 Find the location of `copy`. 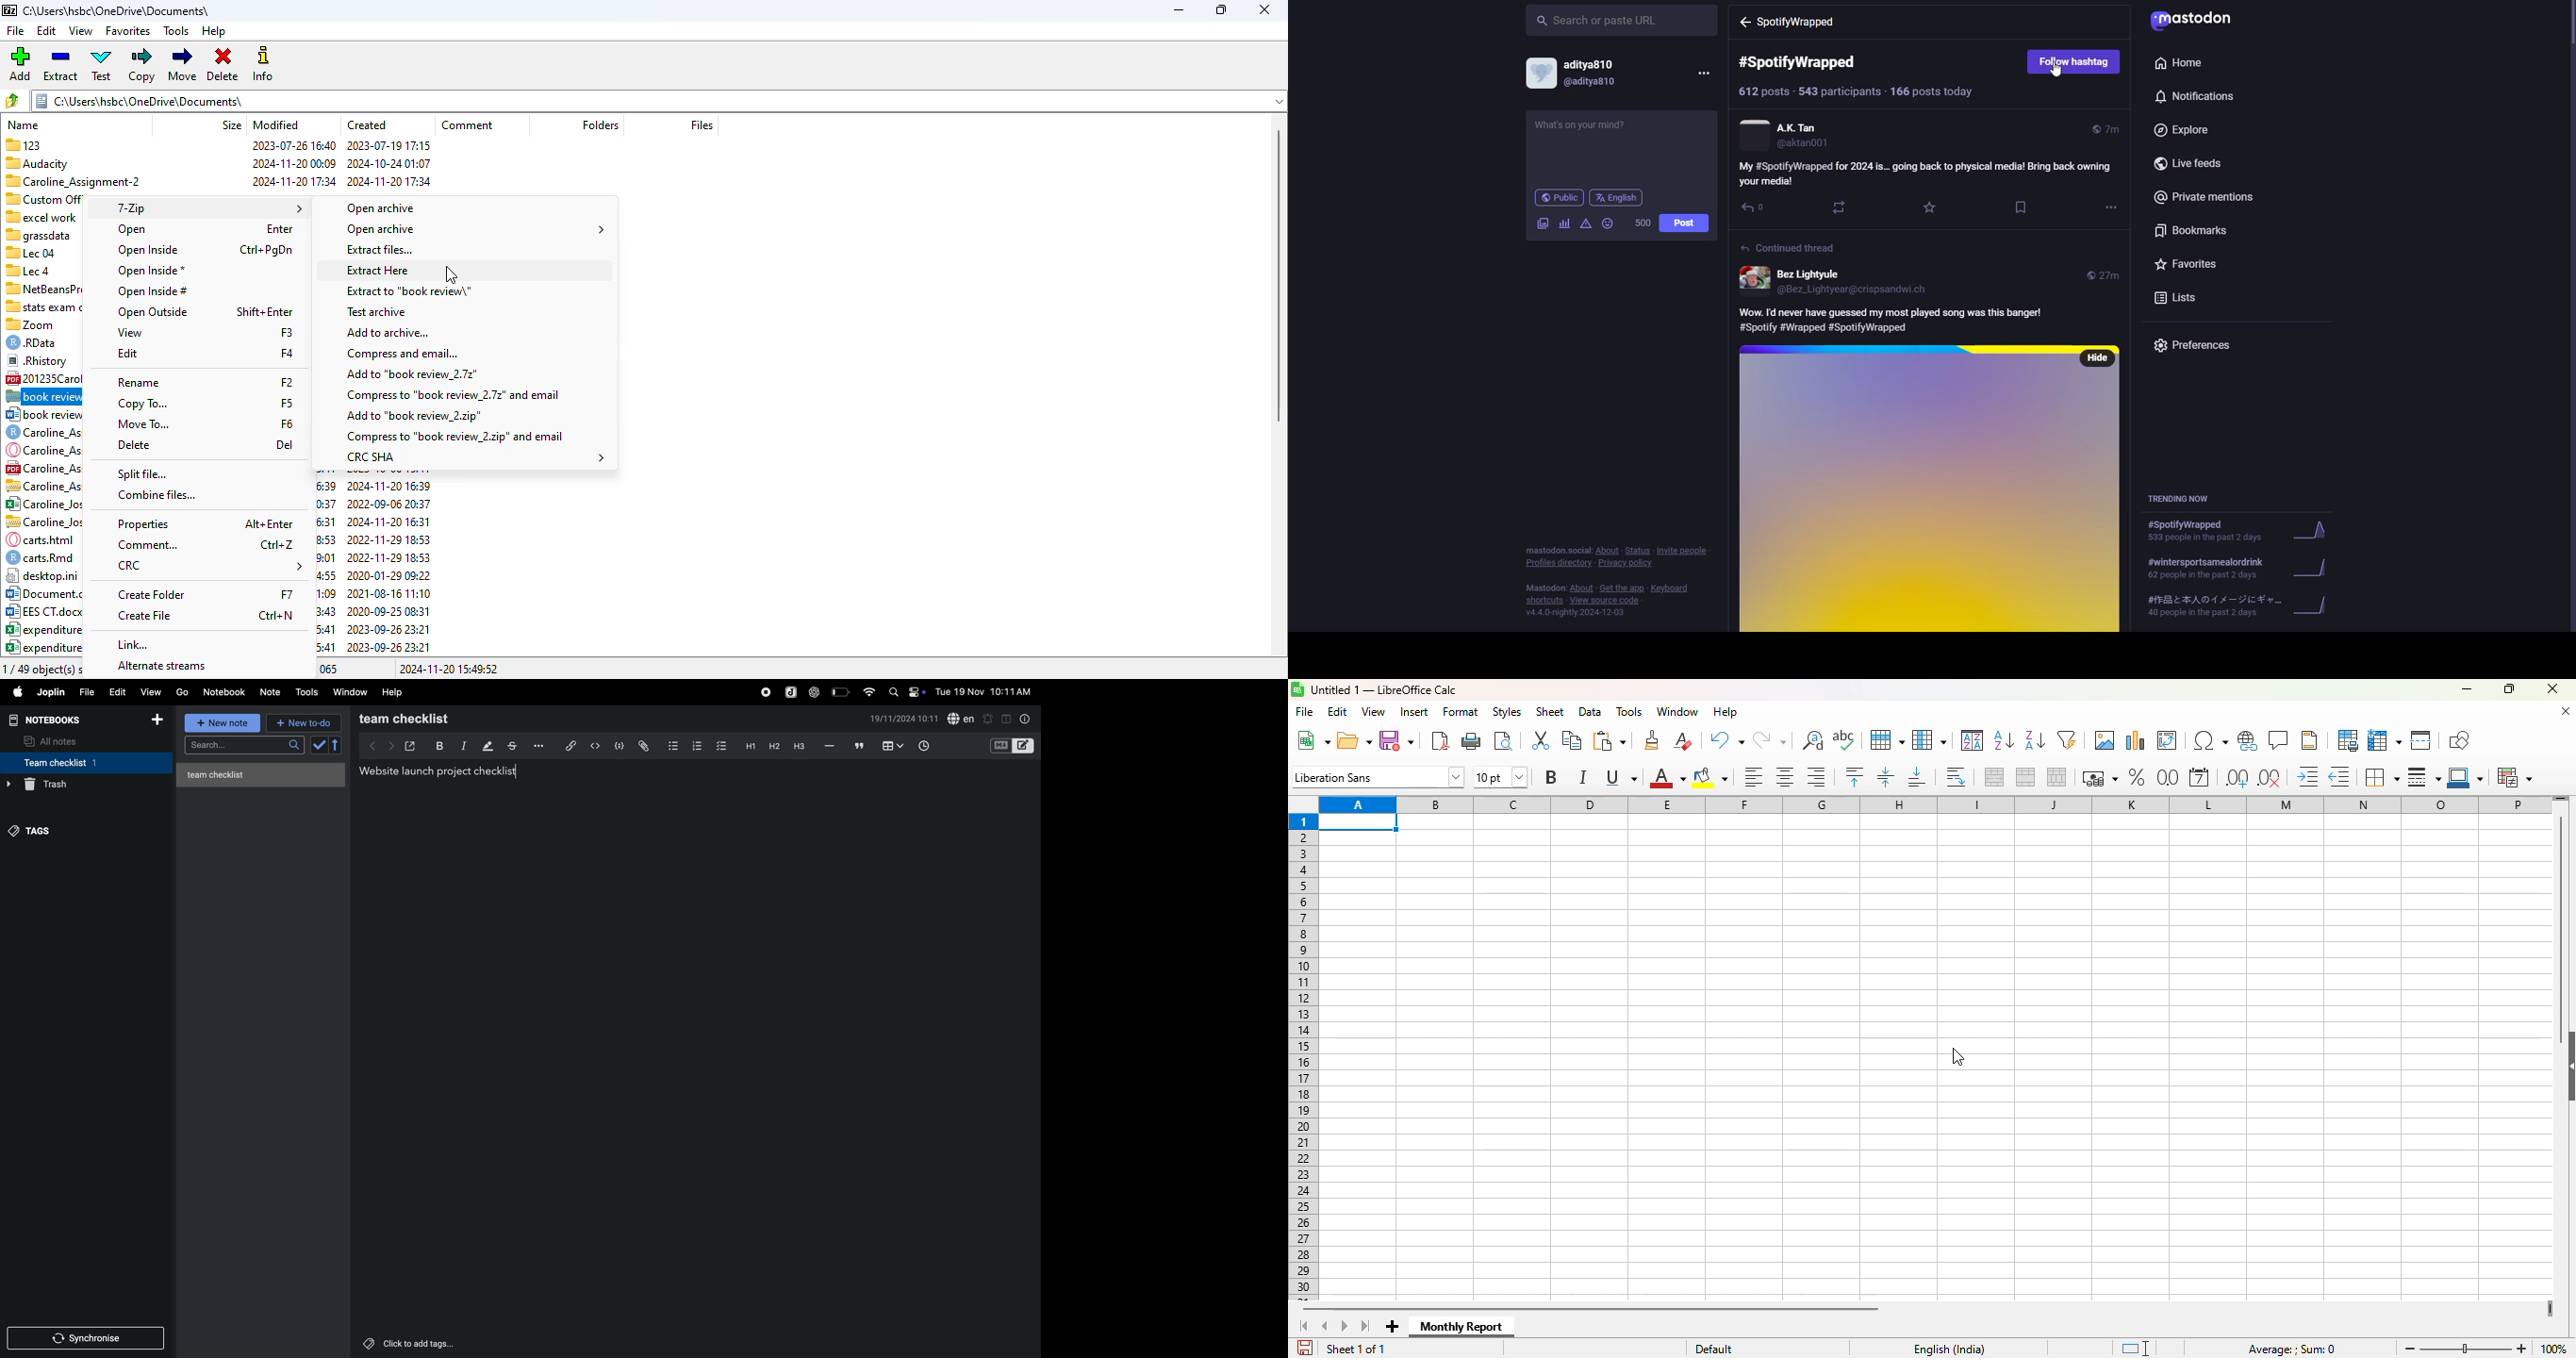

copy is located at coordinates (1572, 738).